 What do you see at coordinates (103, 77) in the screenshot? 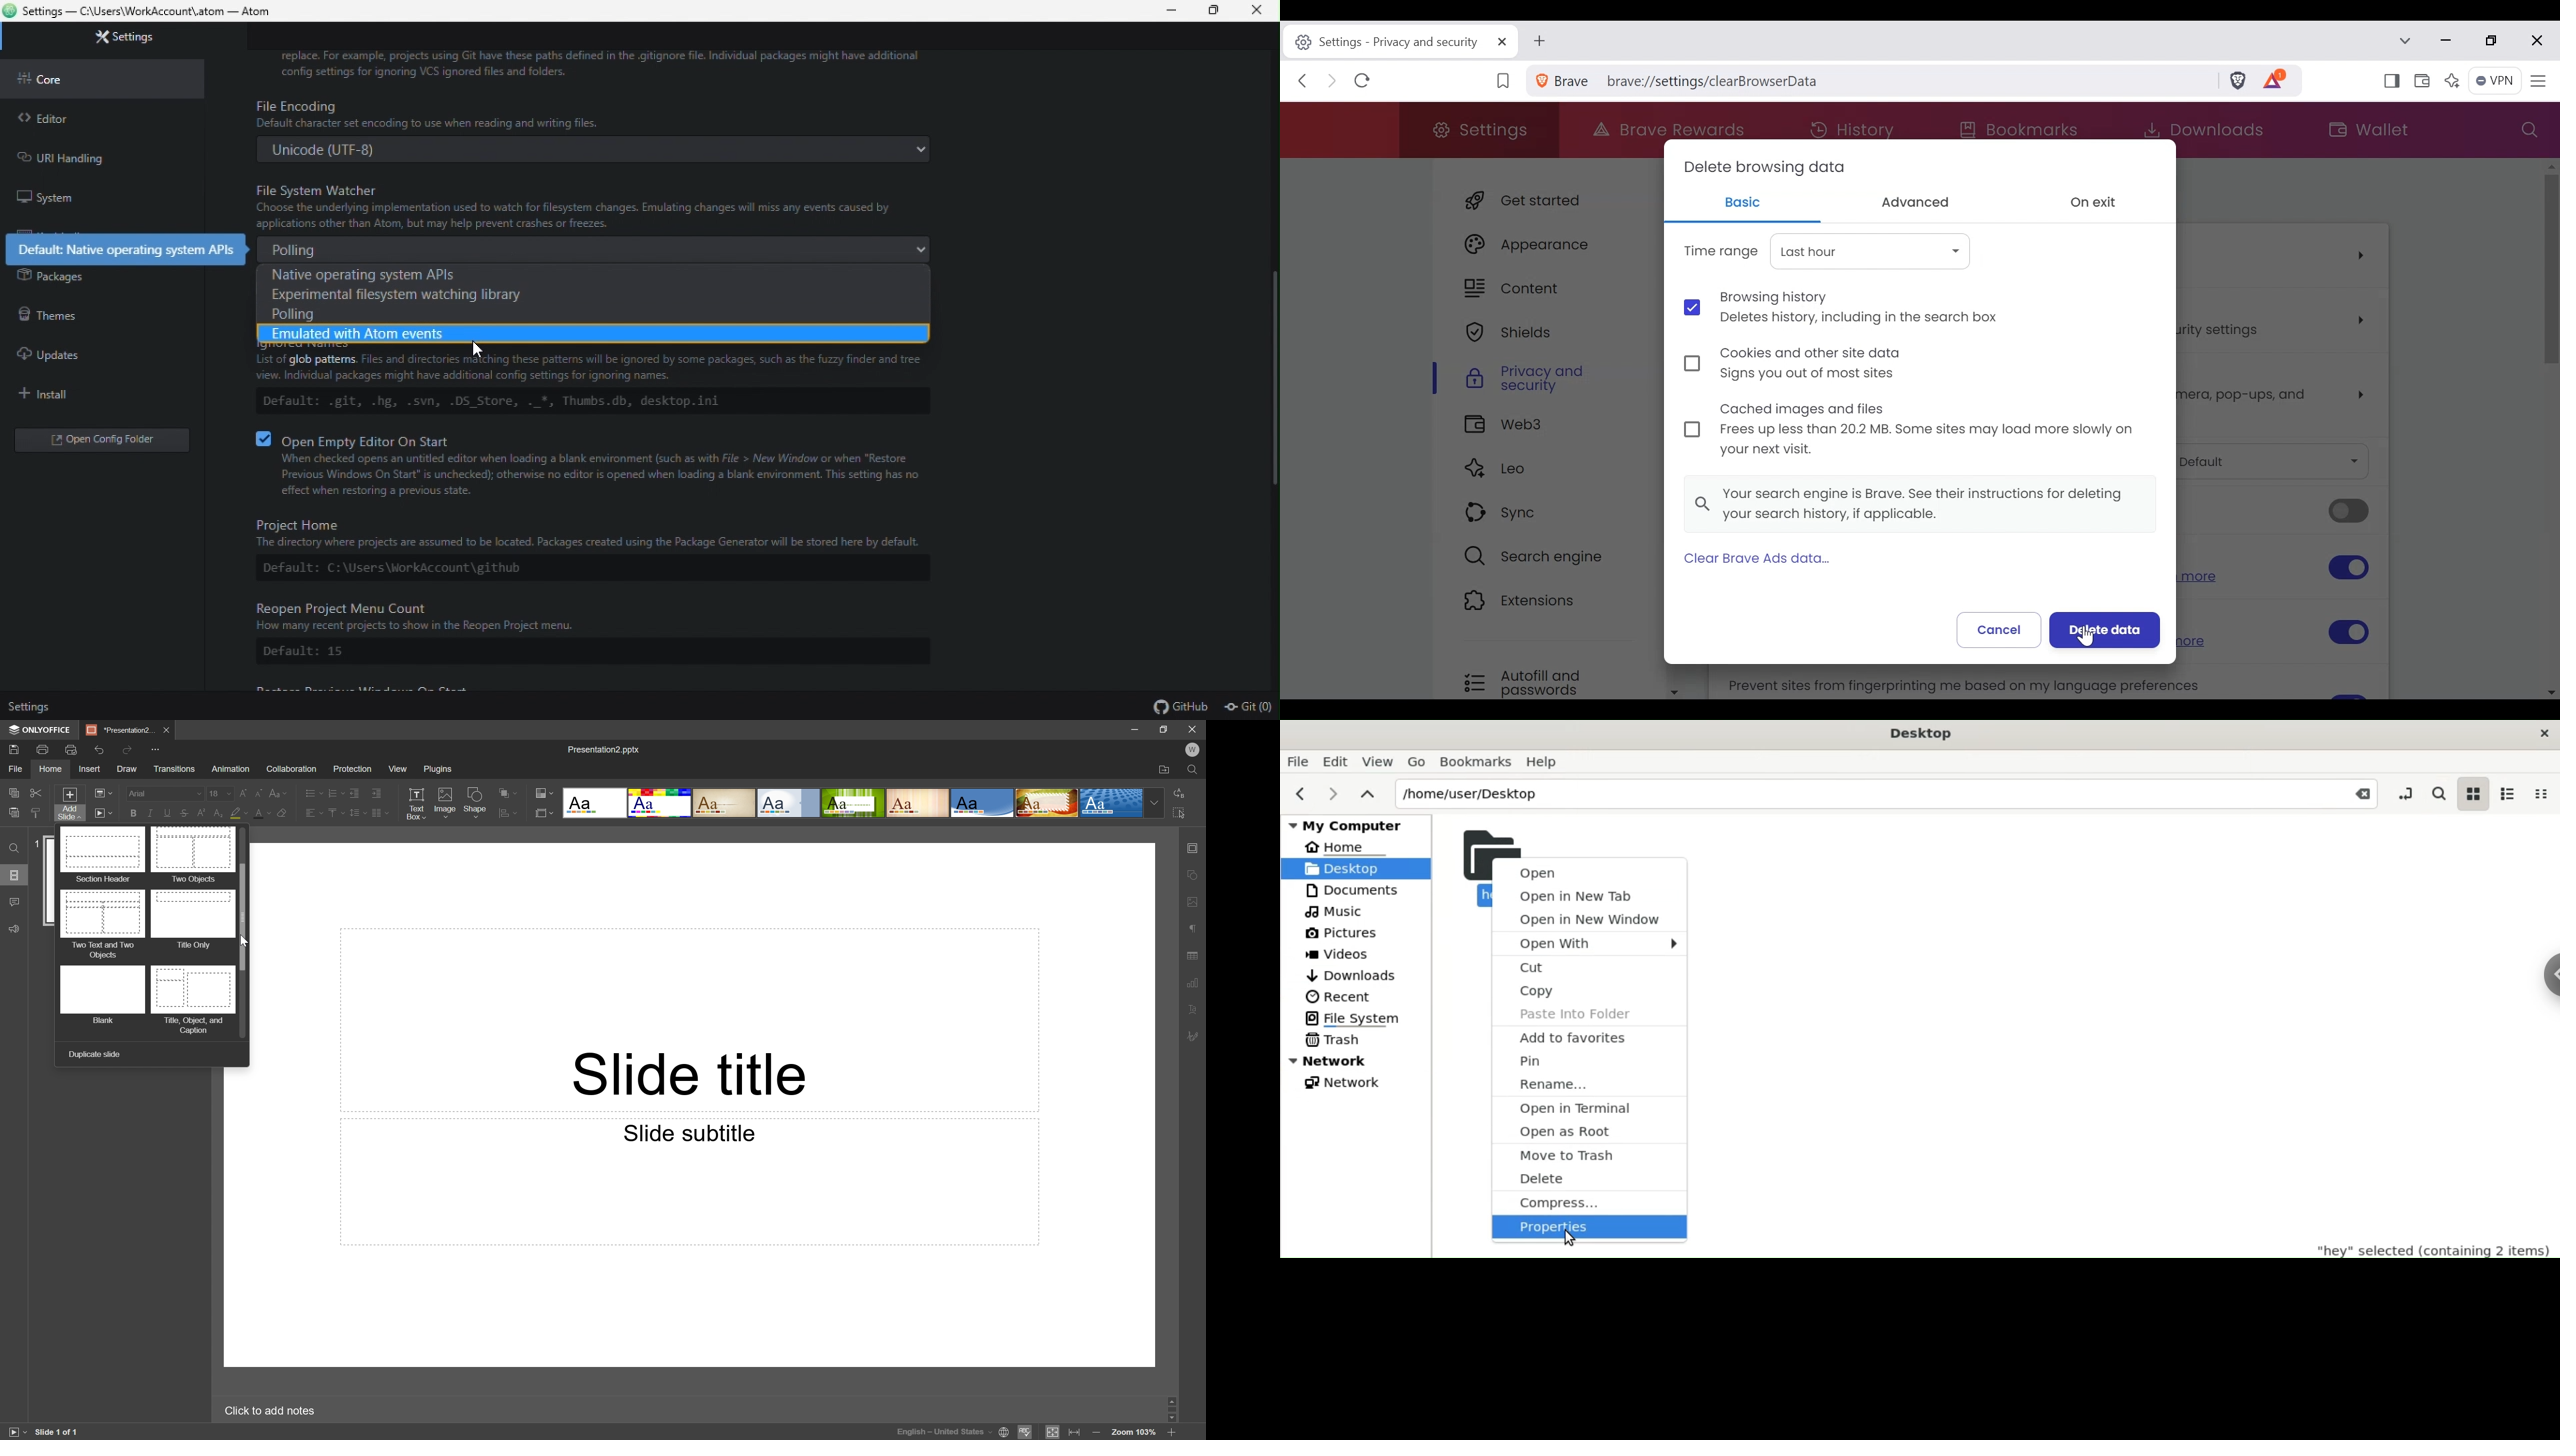
I see `core` at bounding box center [103, 77].